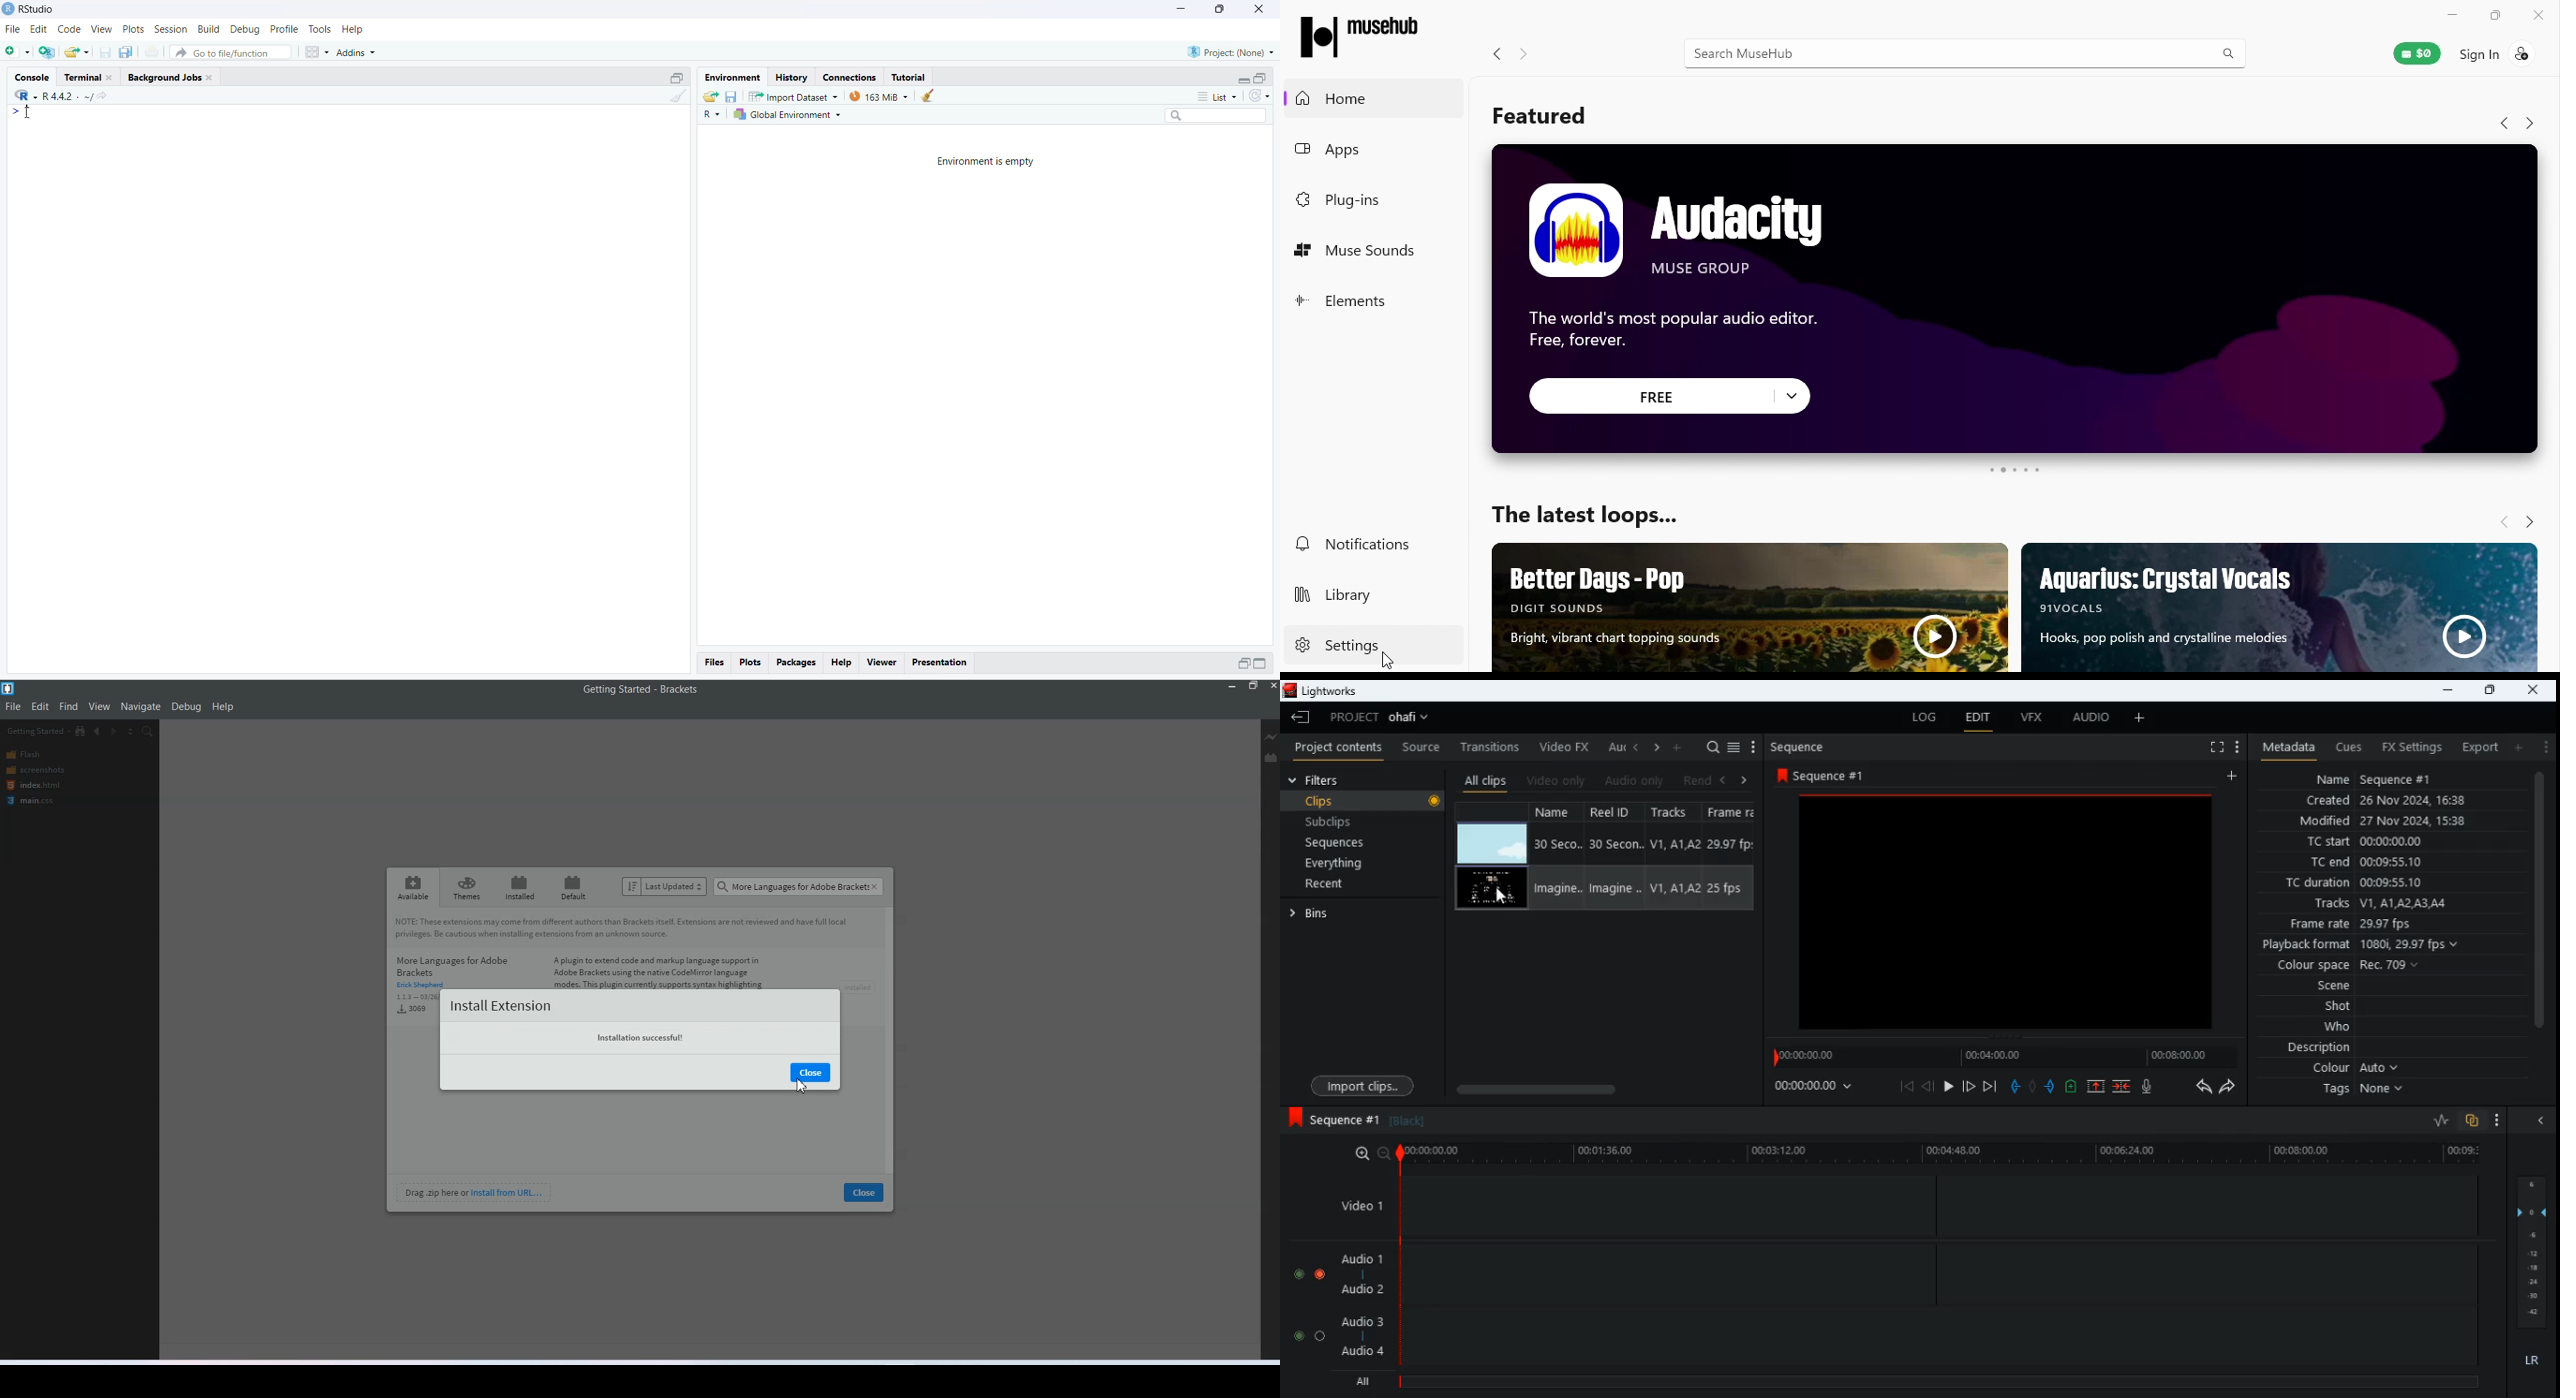 Image resolution: width=2576 pixels, height=1400 pixels. Describe the element at coordinates (1940, 1205) in the screenshot. I see `timeline tracks` at that location.